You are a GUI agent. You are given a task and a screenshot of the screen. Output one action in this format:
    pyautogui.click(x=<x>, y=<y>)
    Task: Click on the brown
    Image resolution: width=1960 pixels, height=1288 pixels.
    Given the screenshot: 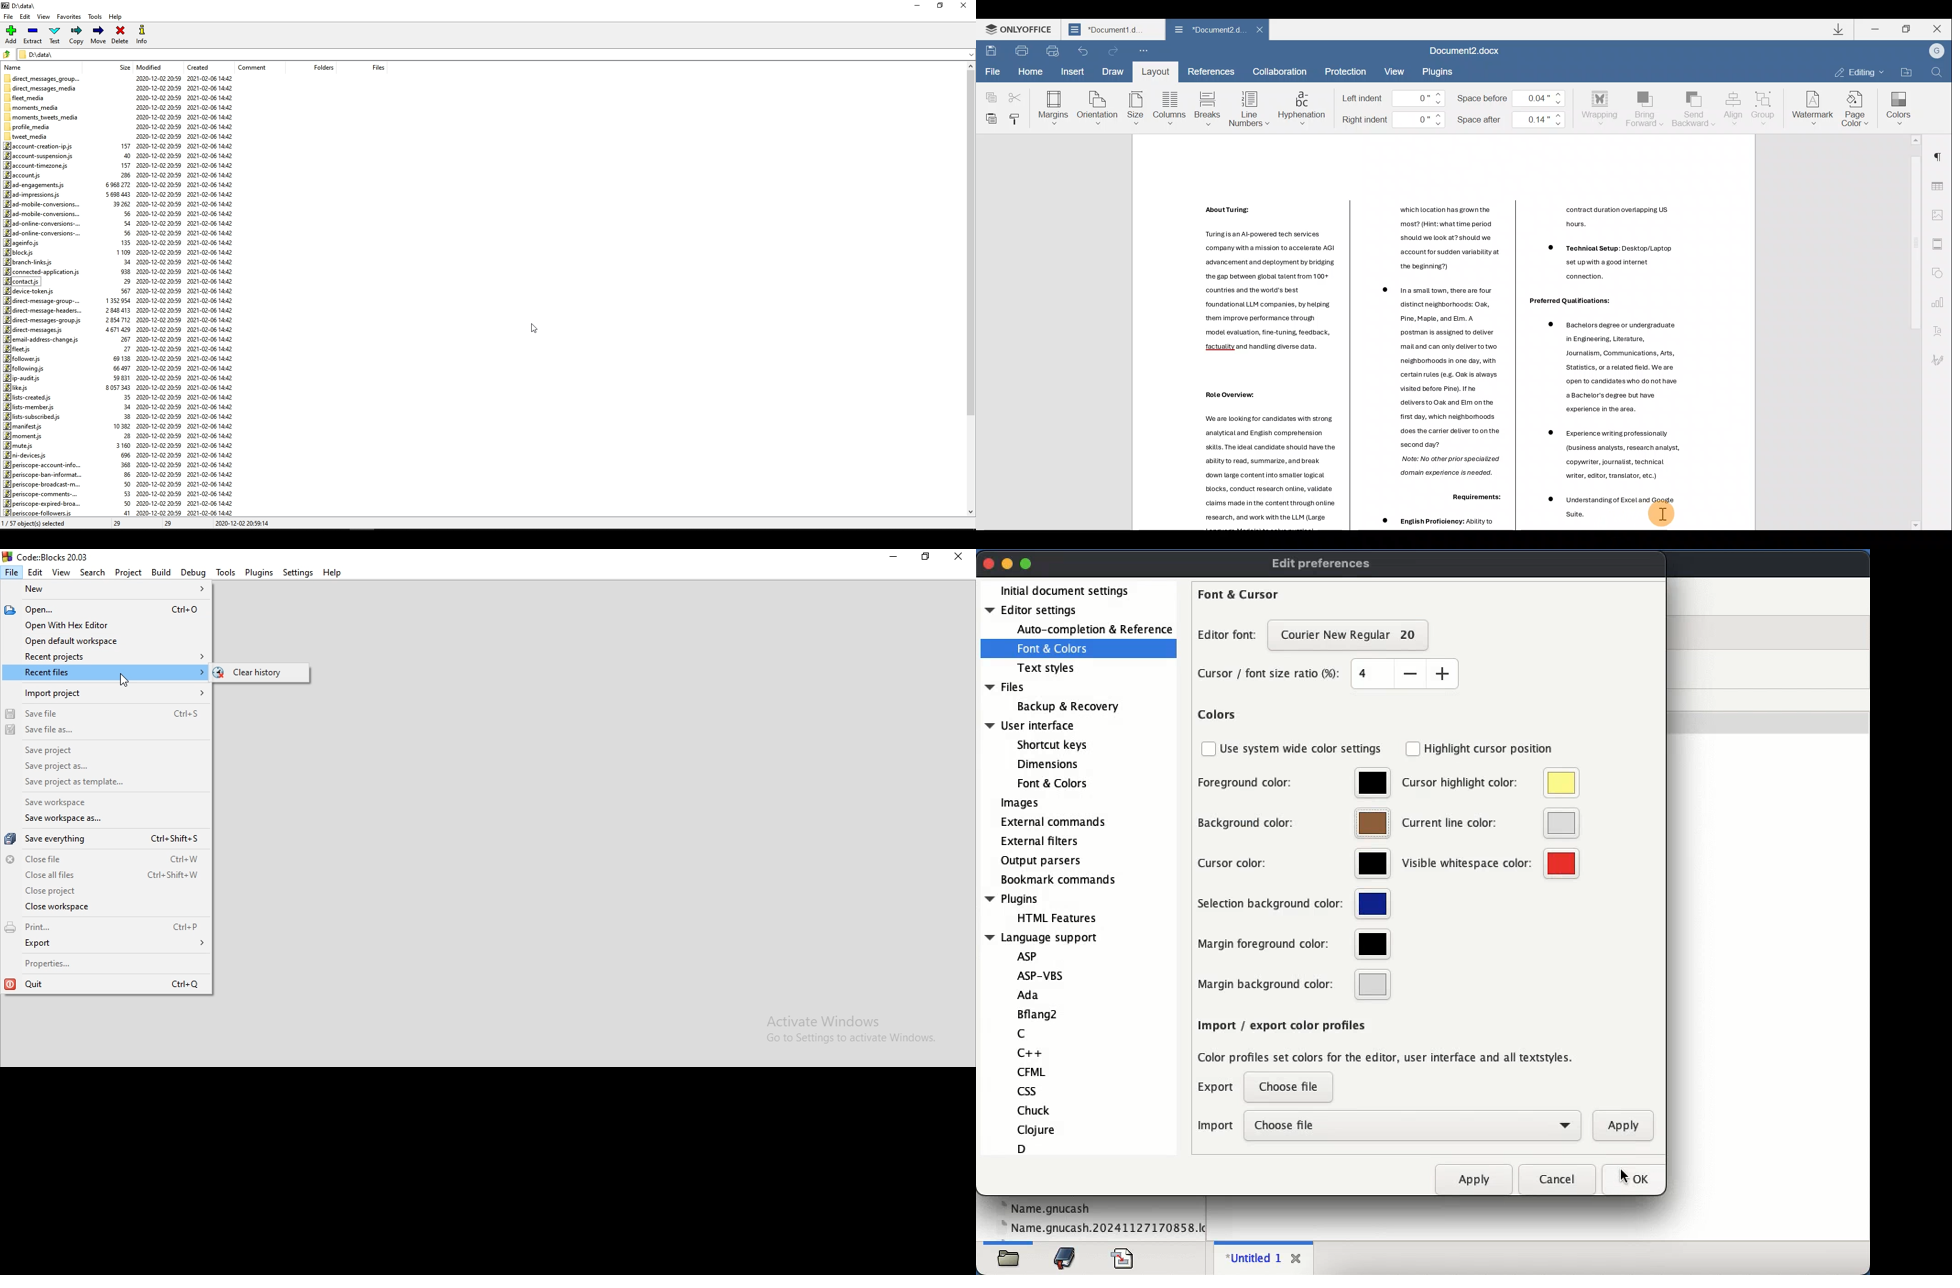 What is the action you would take?
    pyautogui.click(x=1373, y=822)
    